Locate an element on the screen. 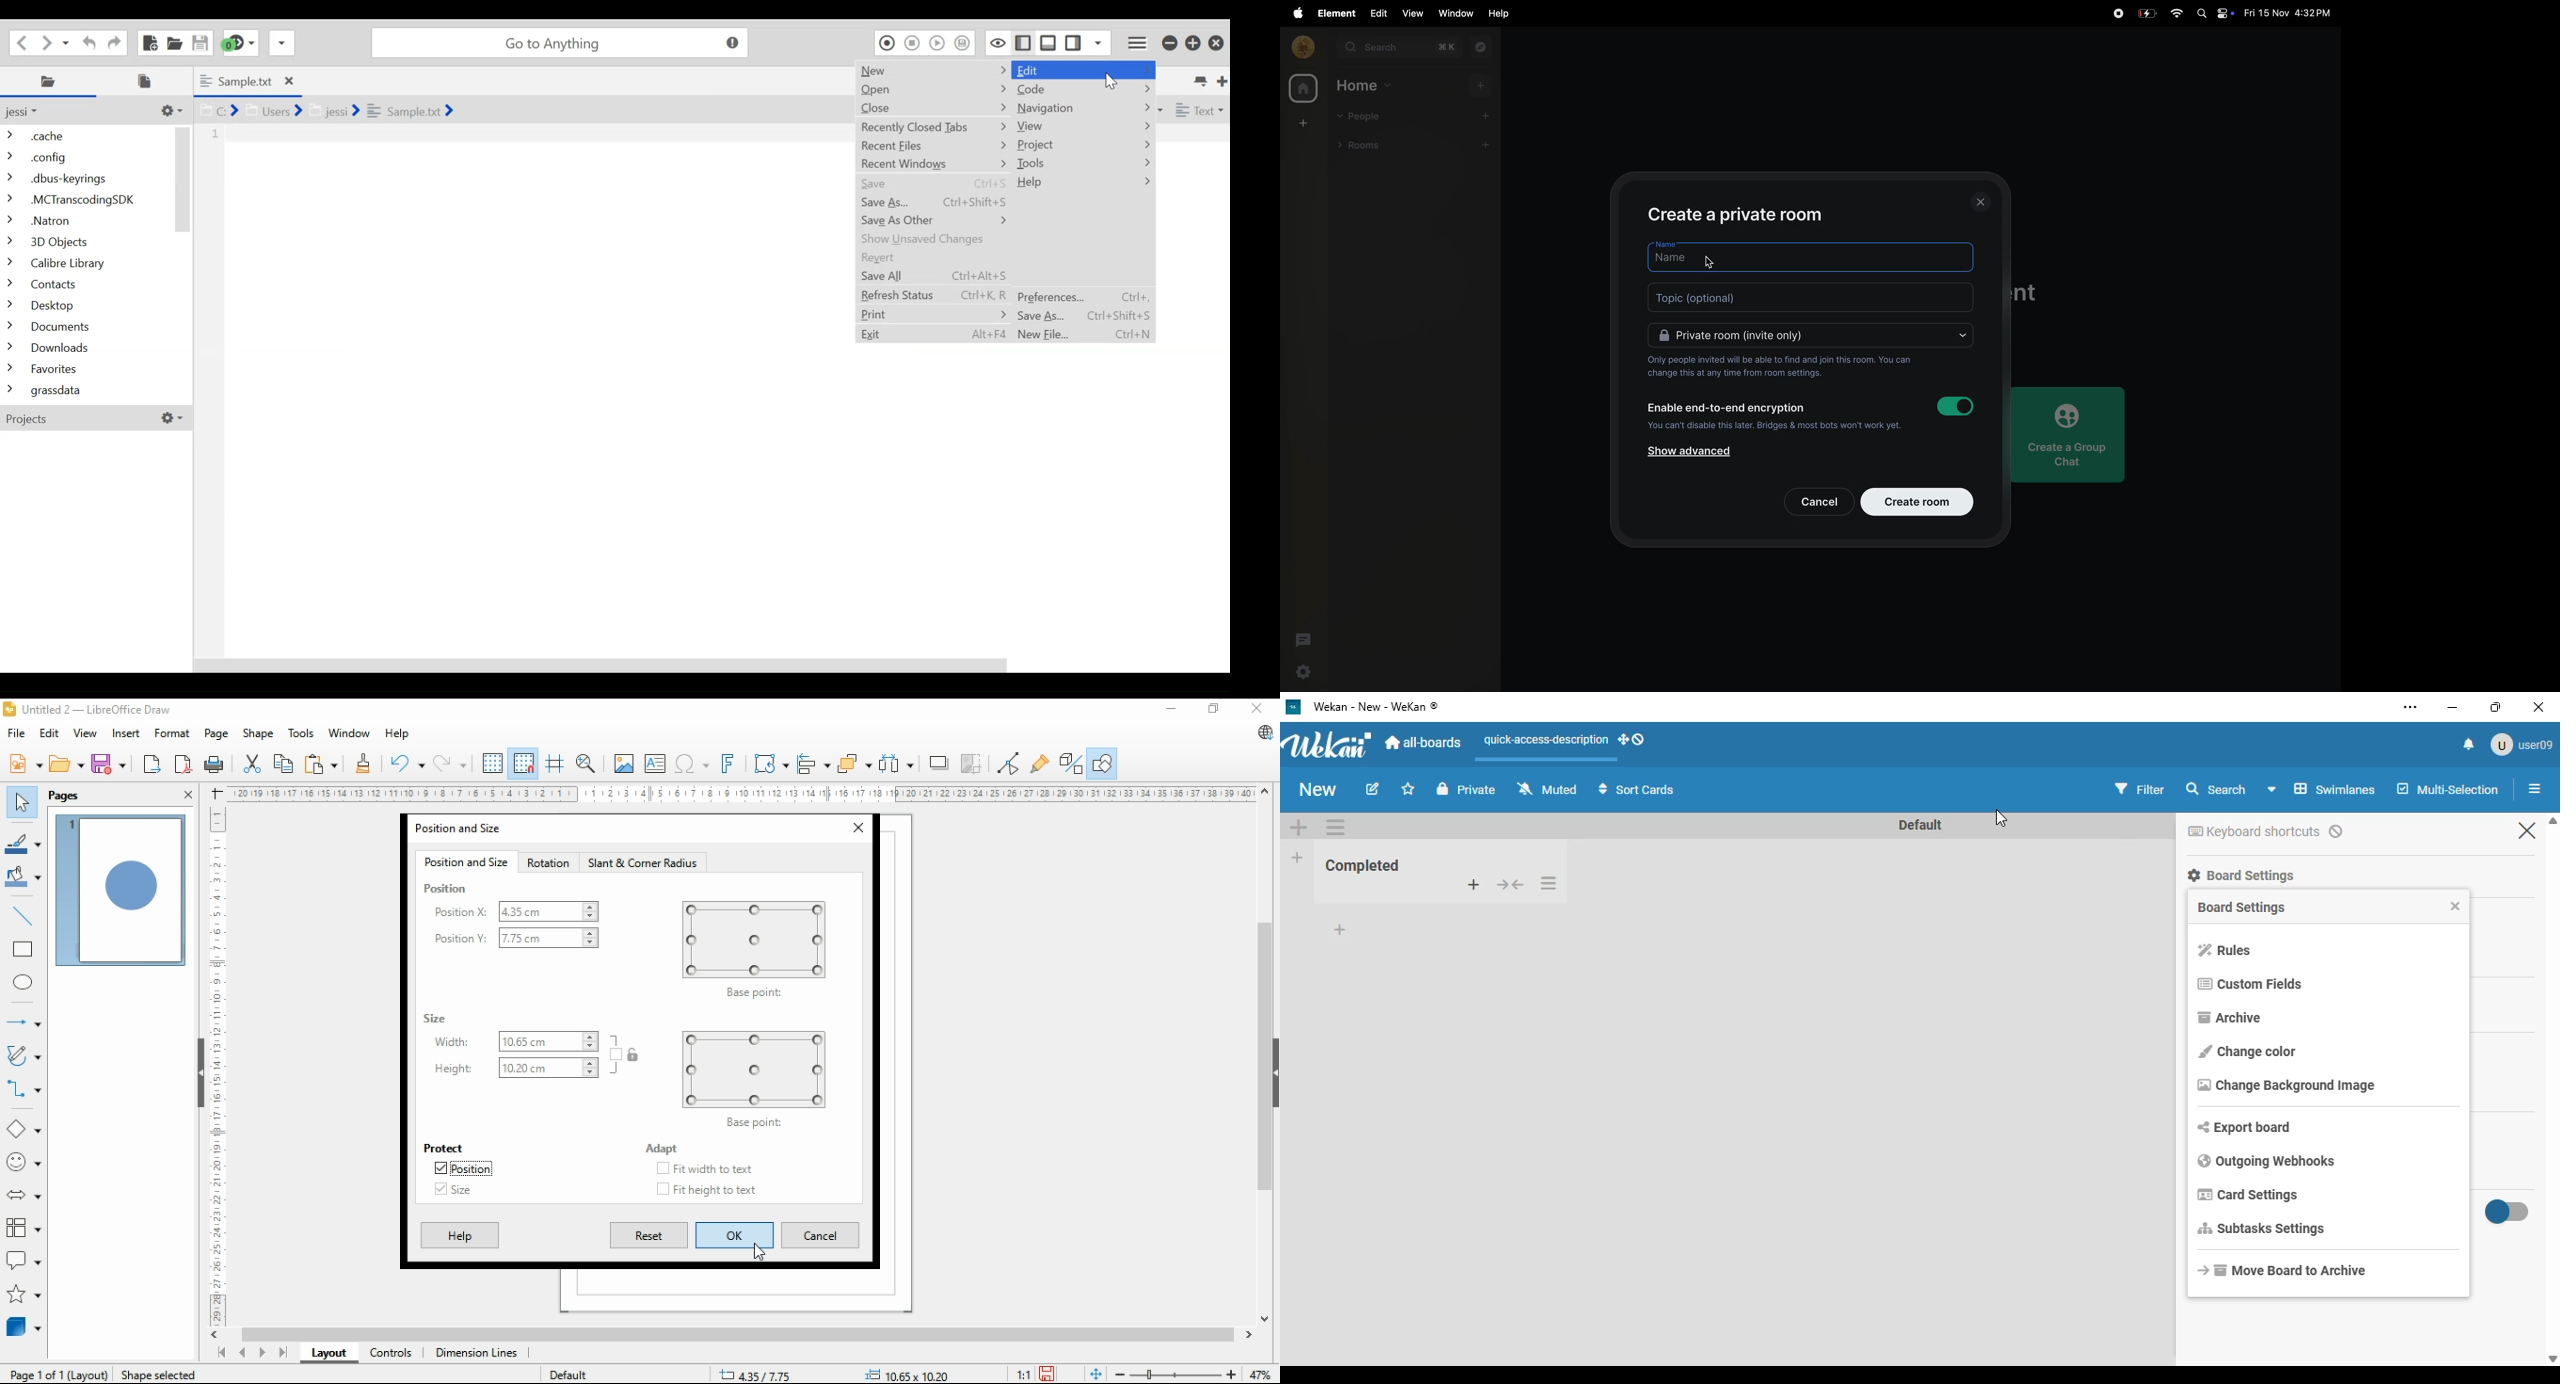 Image resolution: width=2576 pixels, height=1400 pixels. insert line is located at coordinates (24, 917).